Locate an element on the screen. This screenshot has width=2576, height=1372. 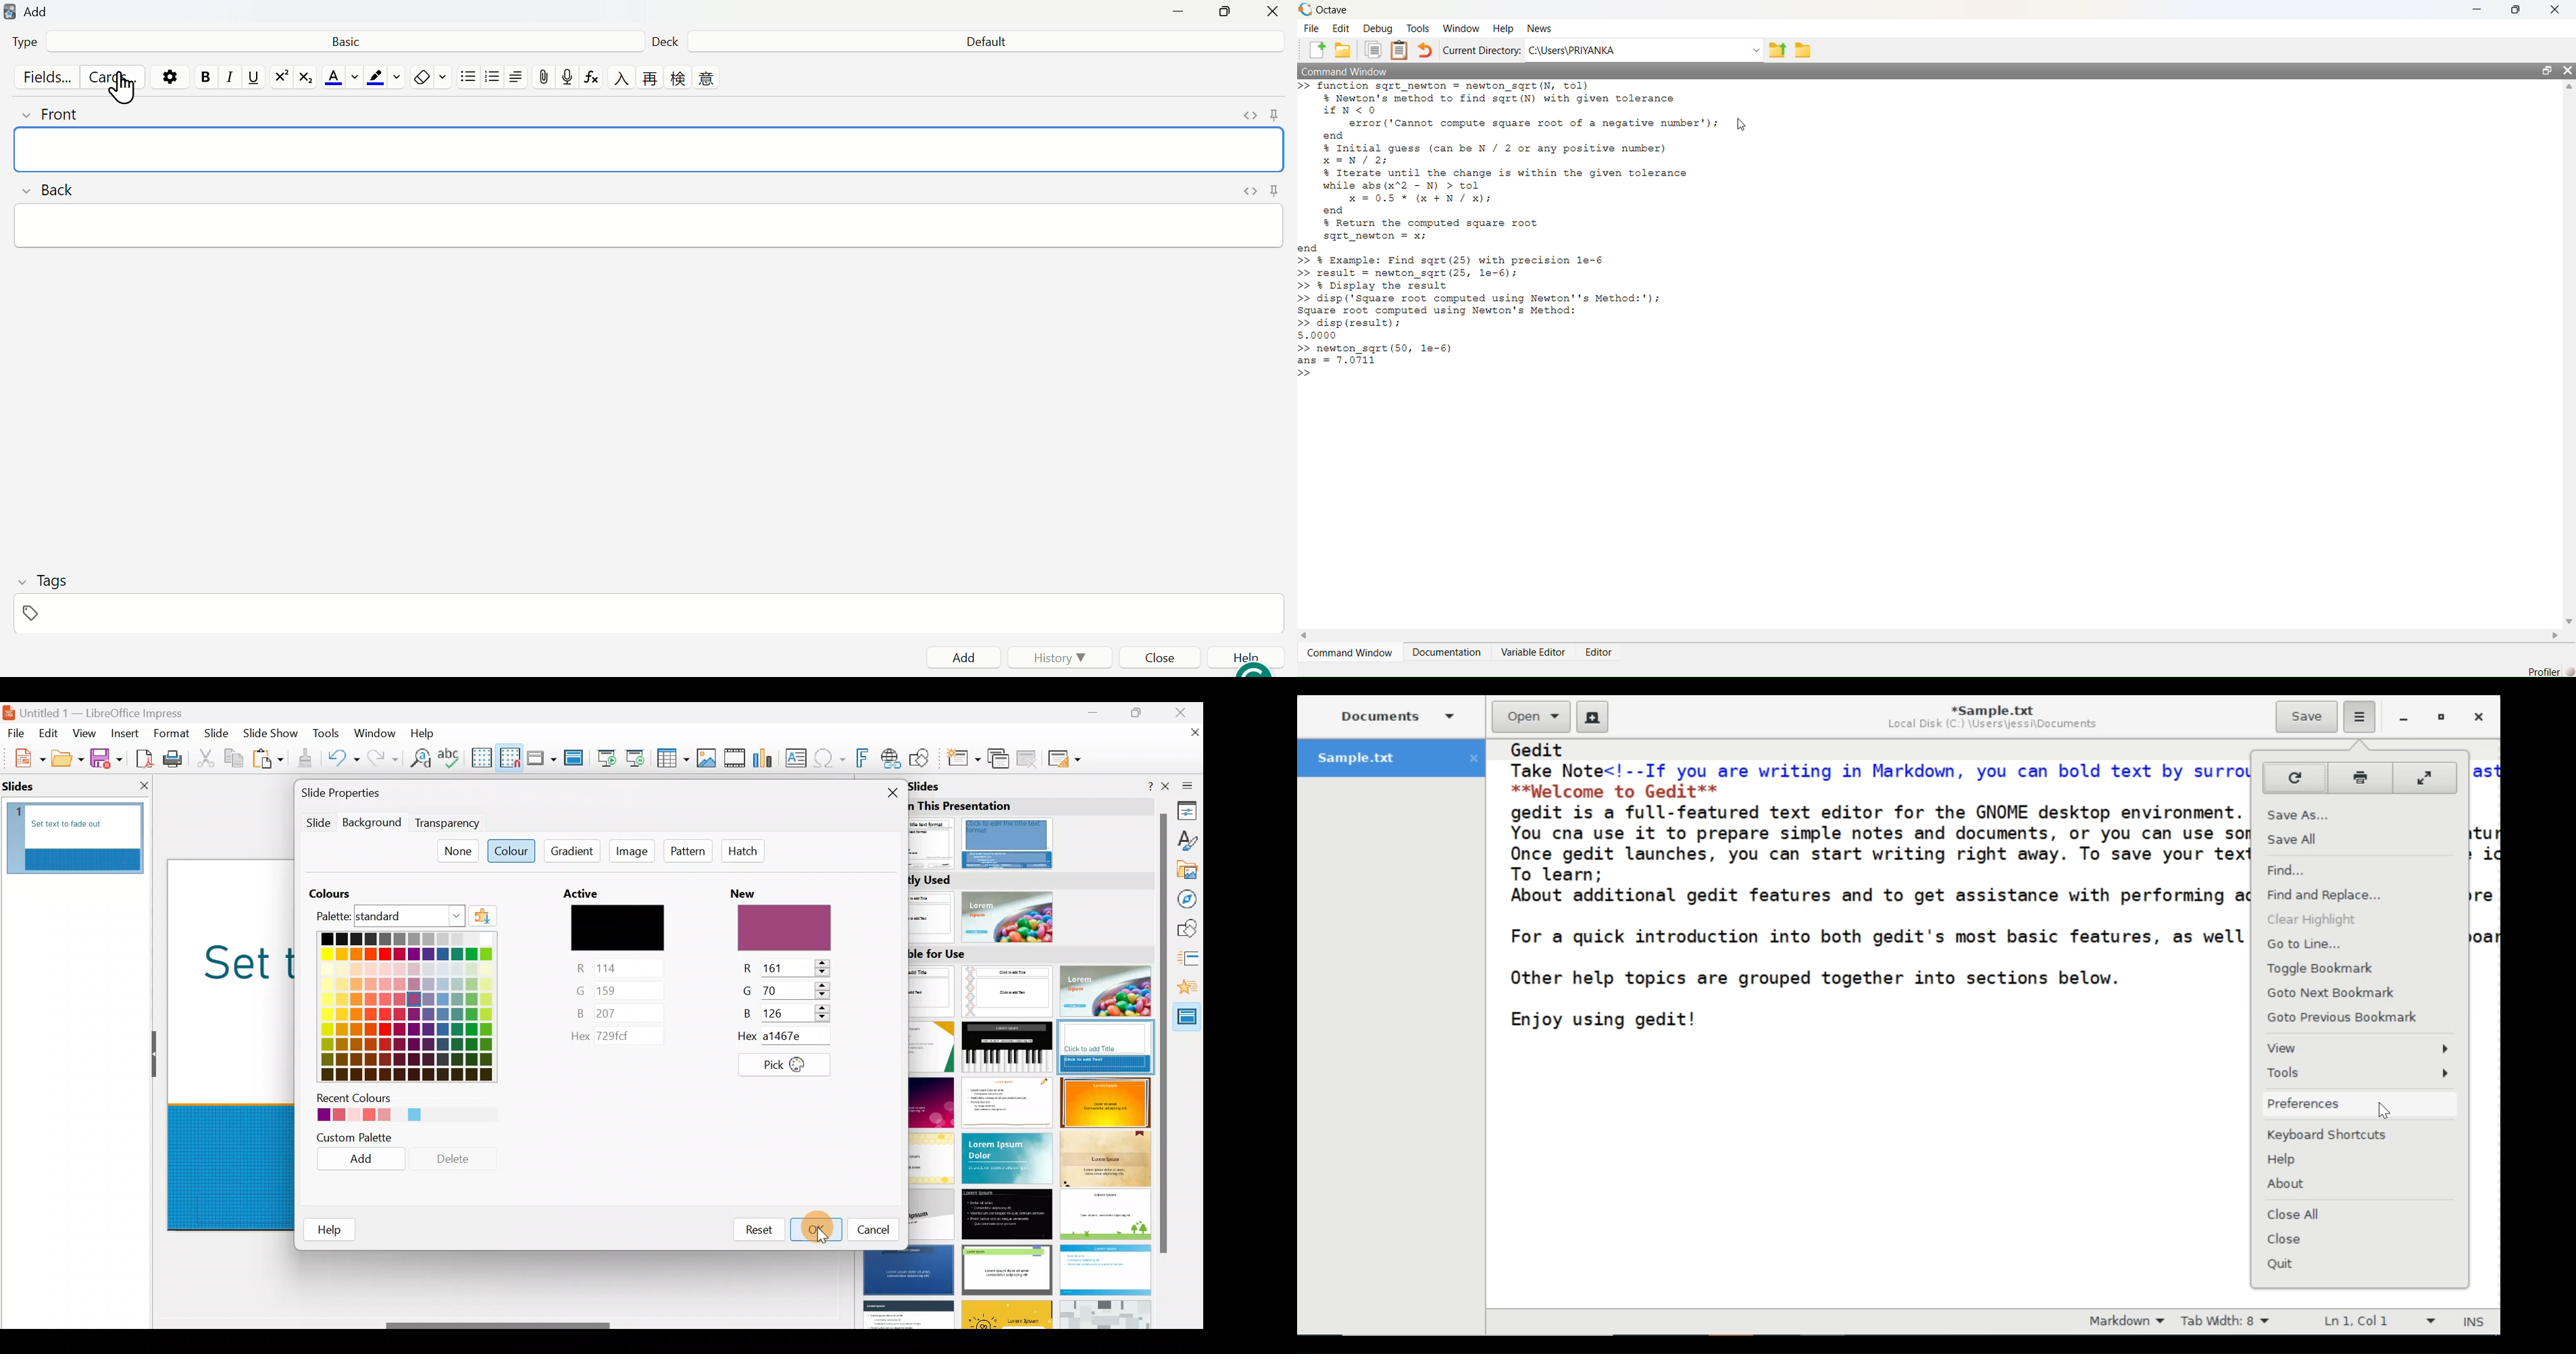
Fields  is located at coordinates (44, 75).